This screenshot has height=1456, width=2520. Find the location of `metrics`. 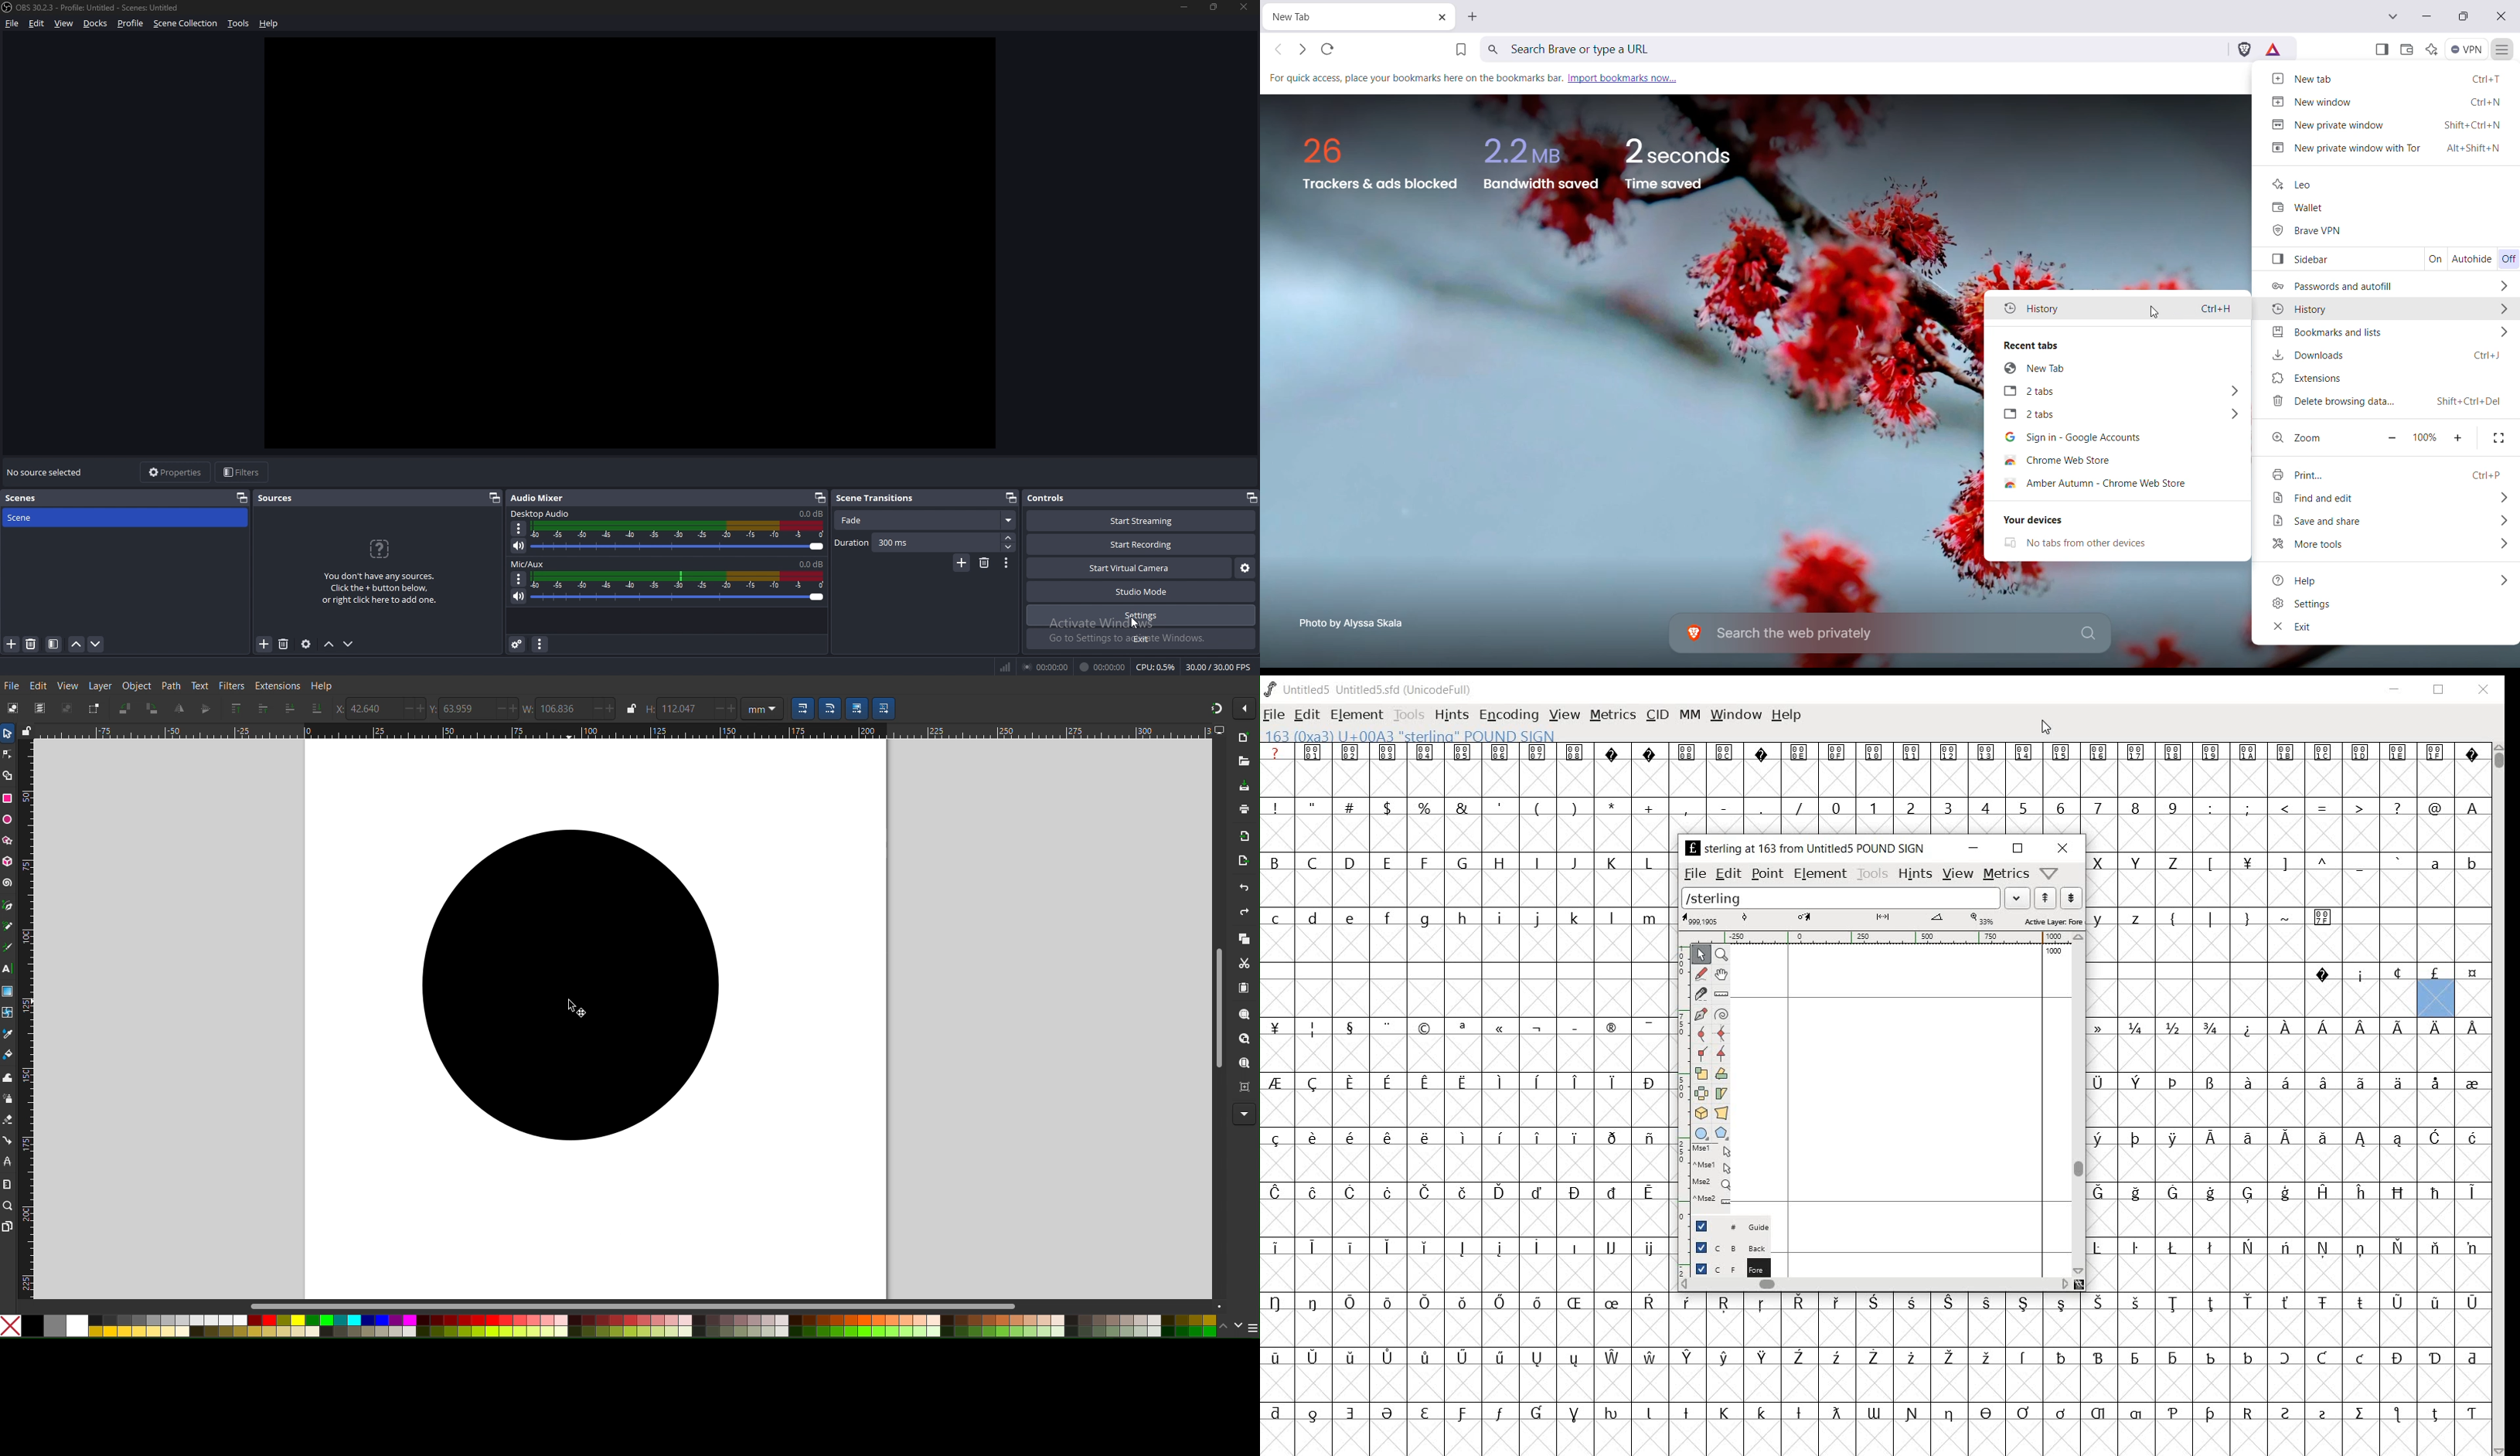

metrics is located at coordinates (2006, 873).